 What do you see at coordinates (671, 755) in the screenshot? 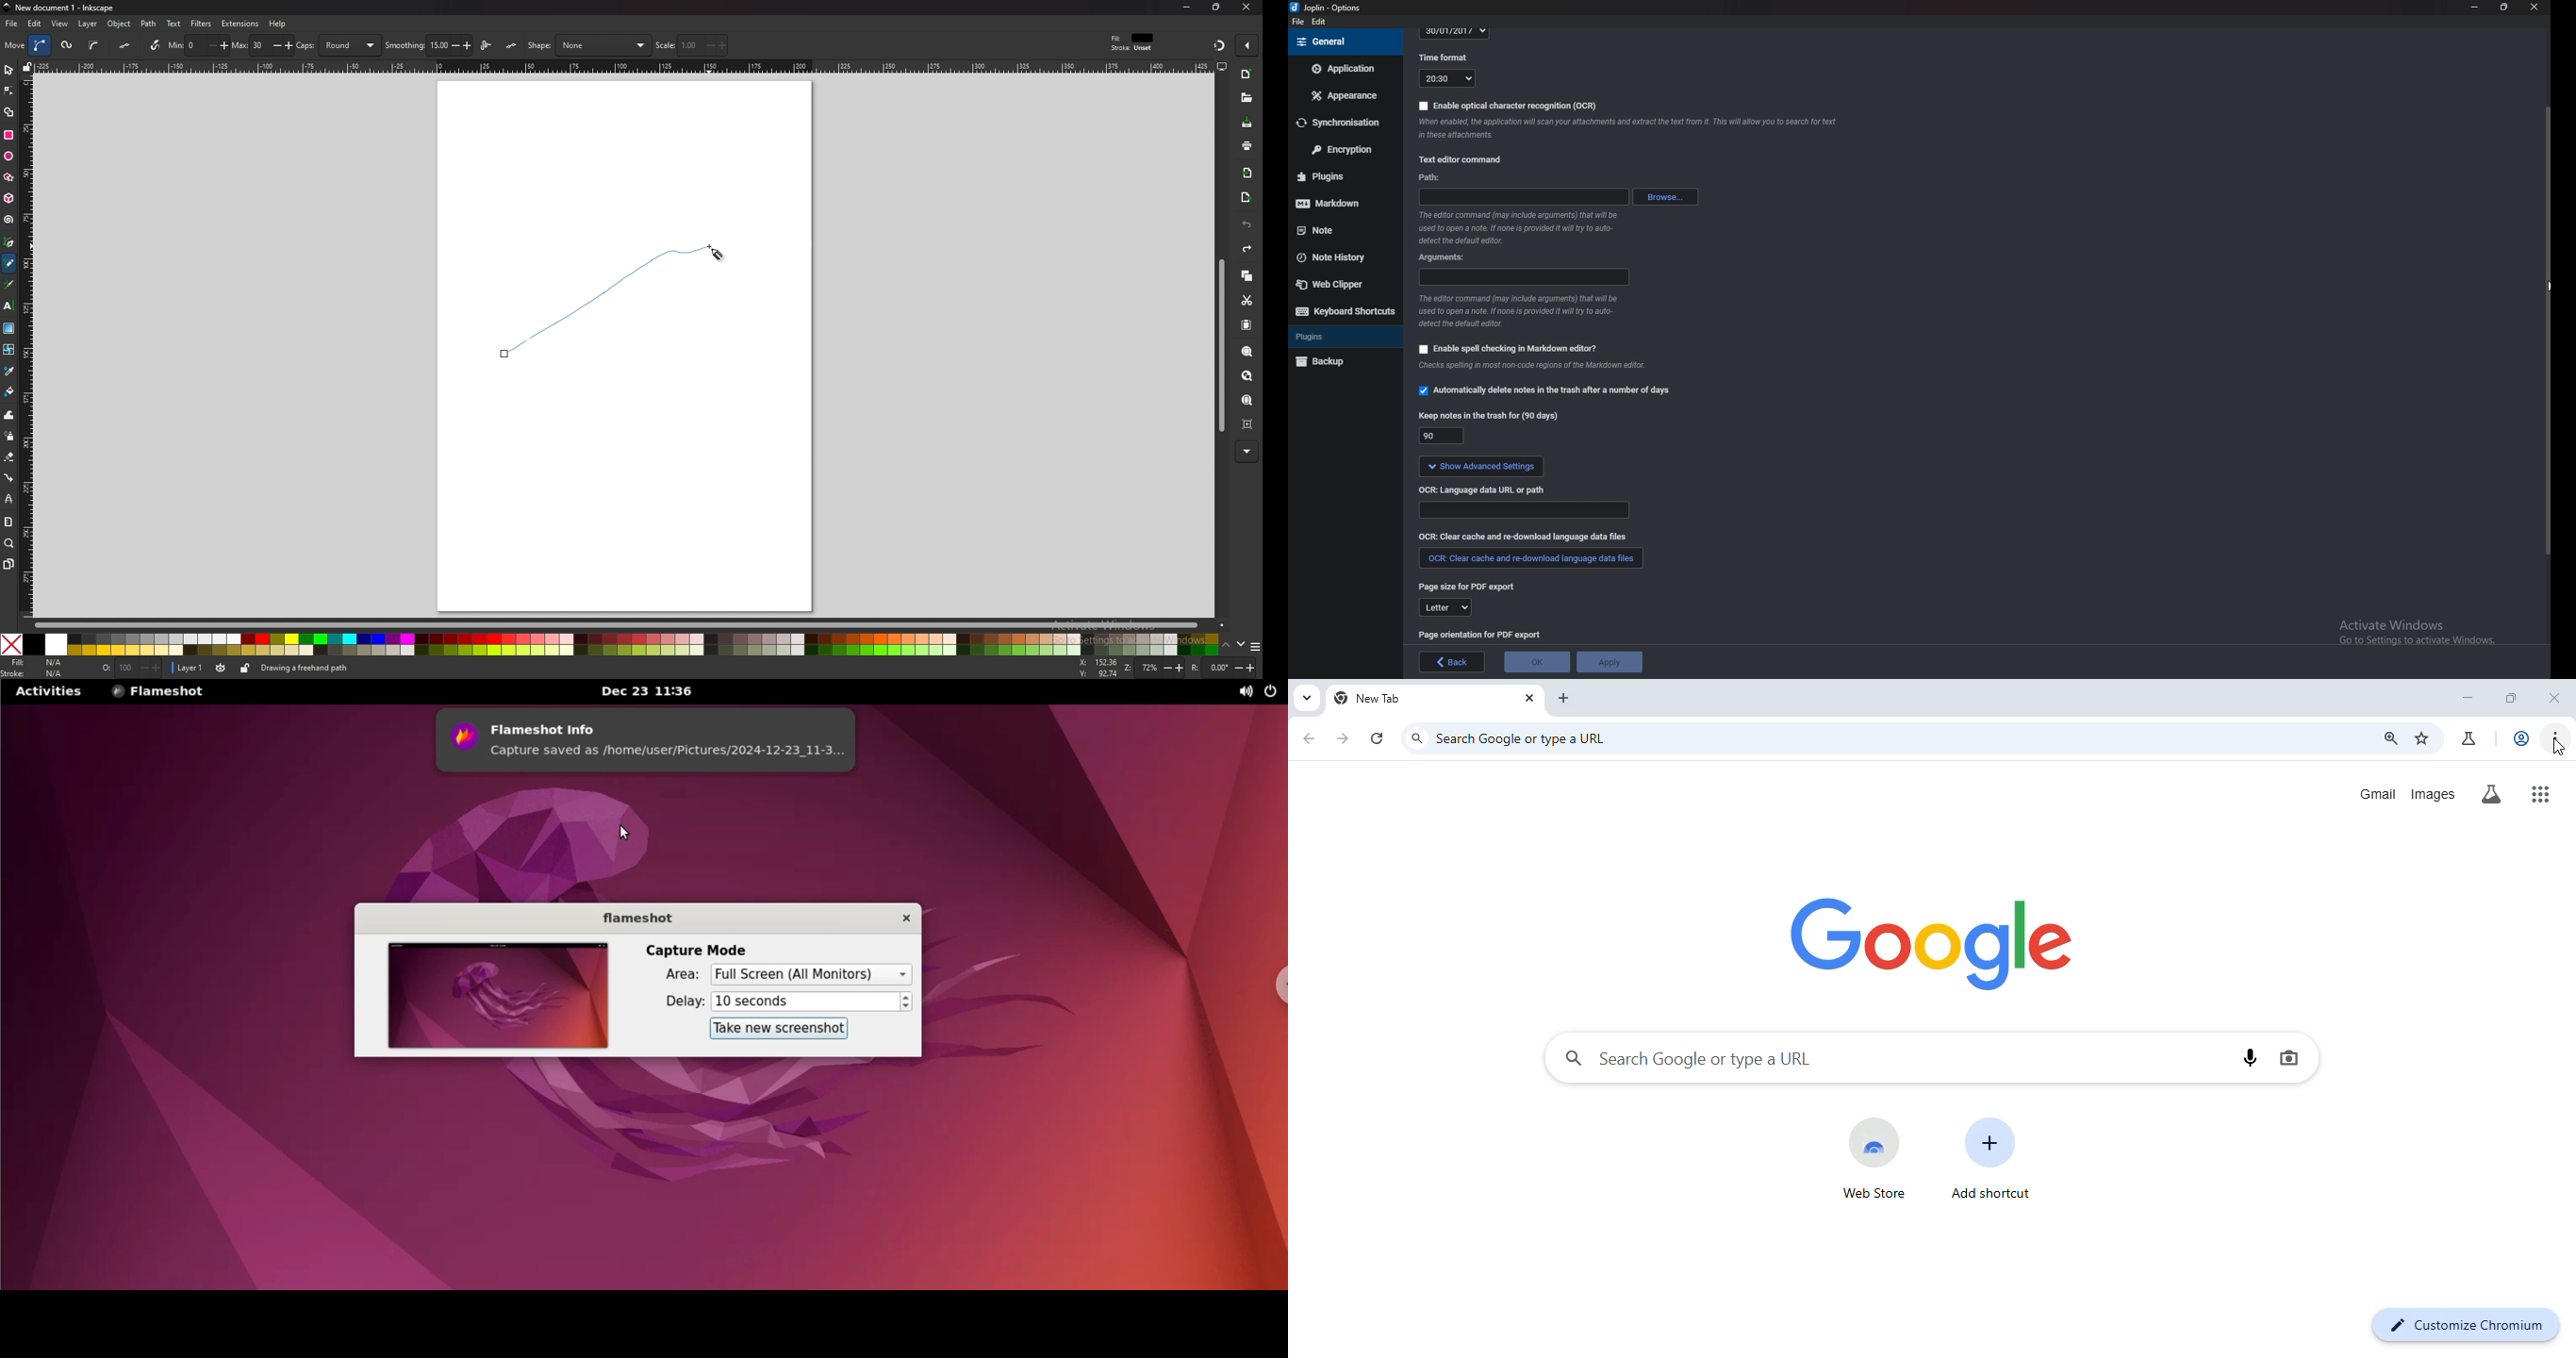
I see `capture saved as /home/user/pictures/2024-12-23 11-3...` at bounding box center [671, 755].